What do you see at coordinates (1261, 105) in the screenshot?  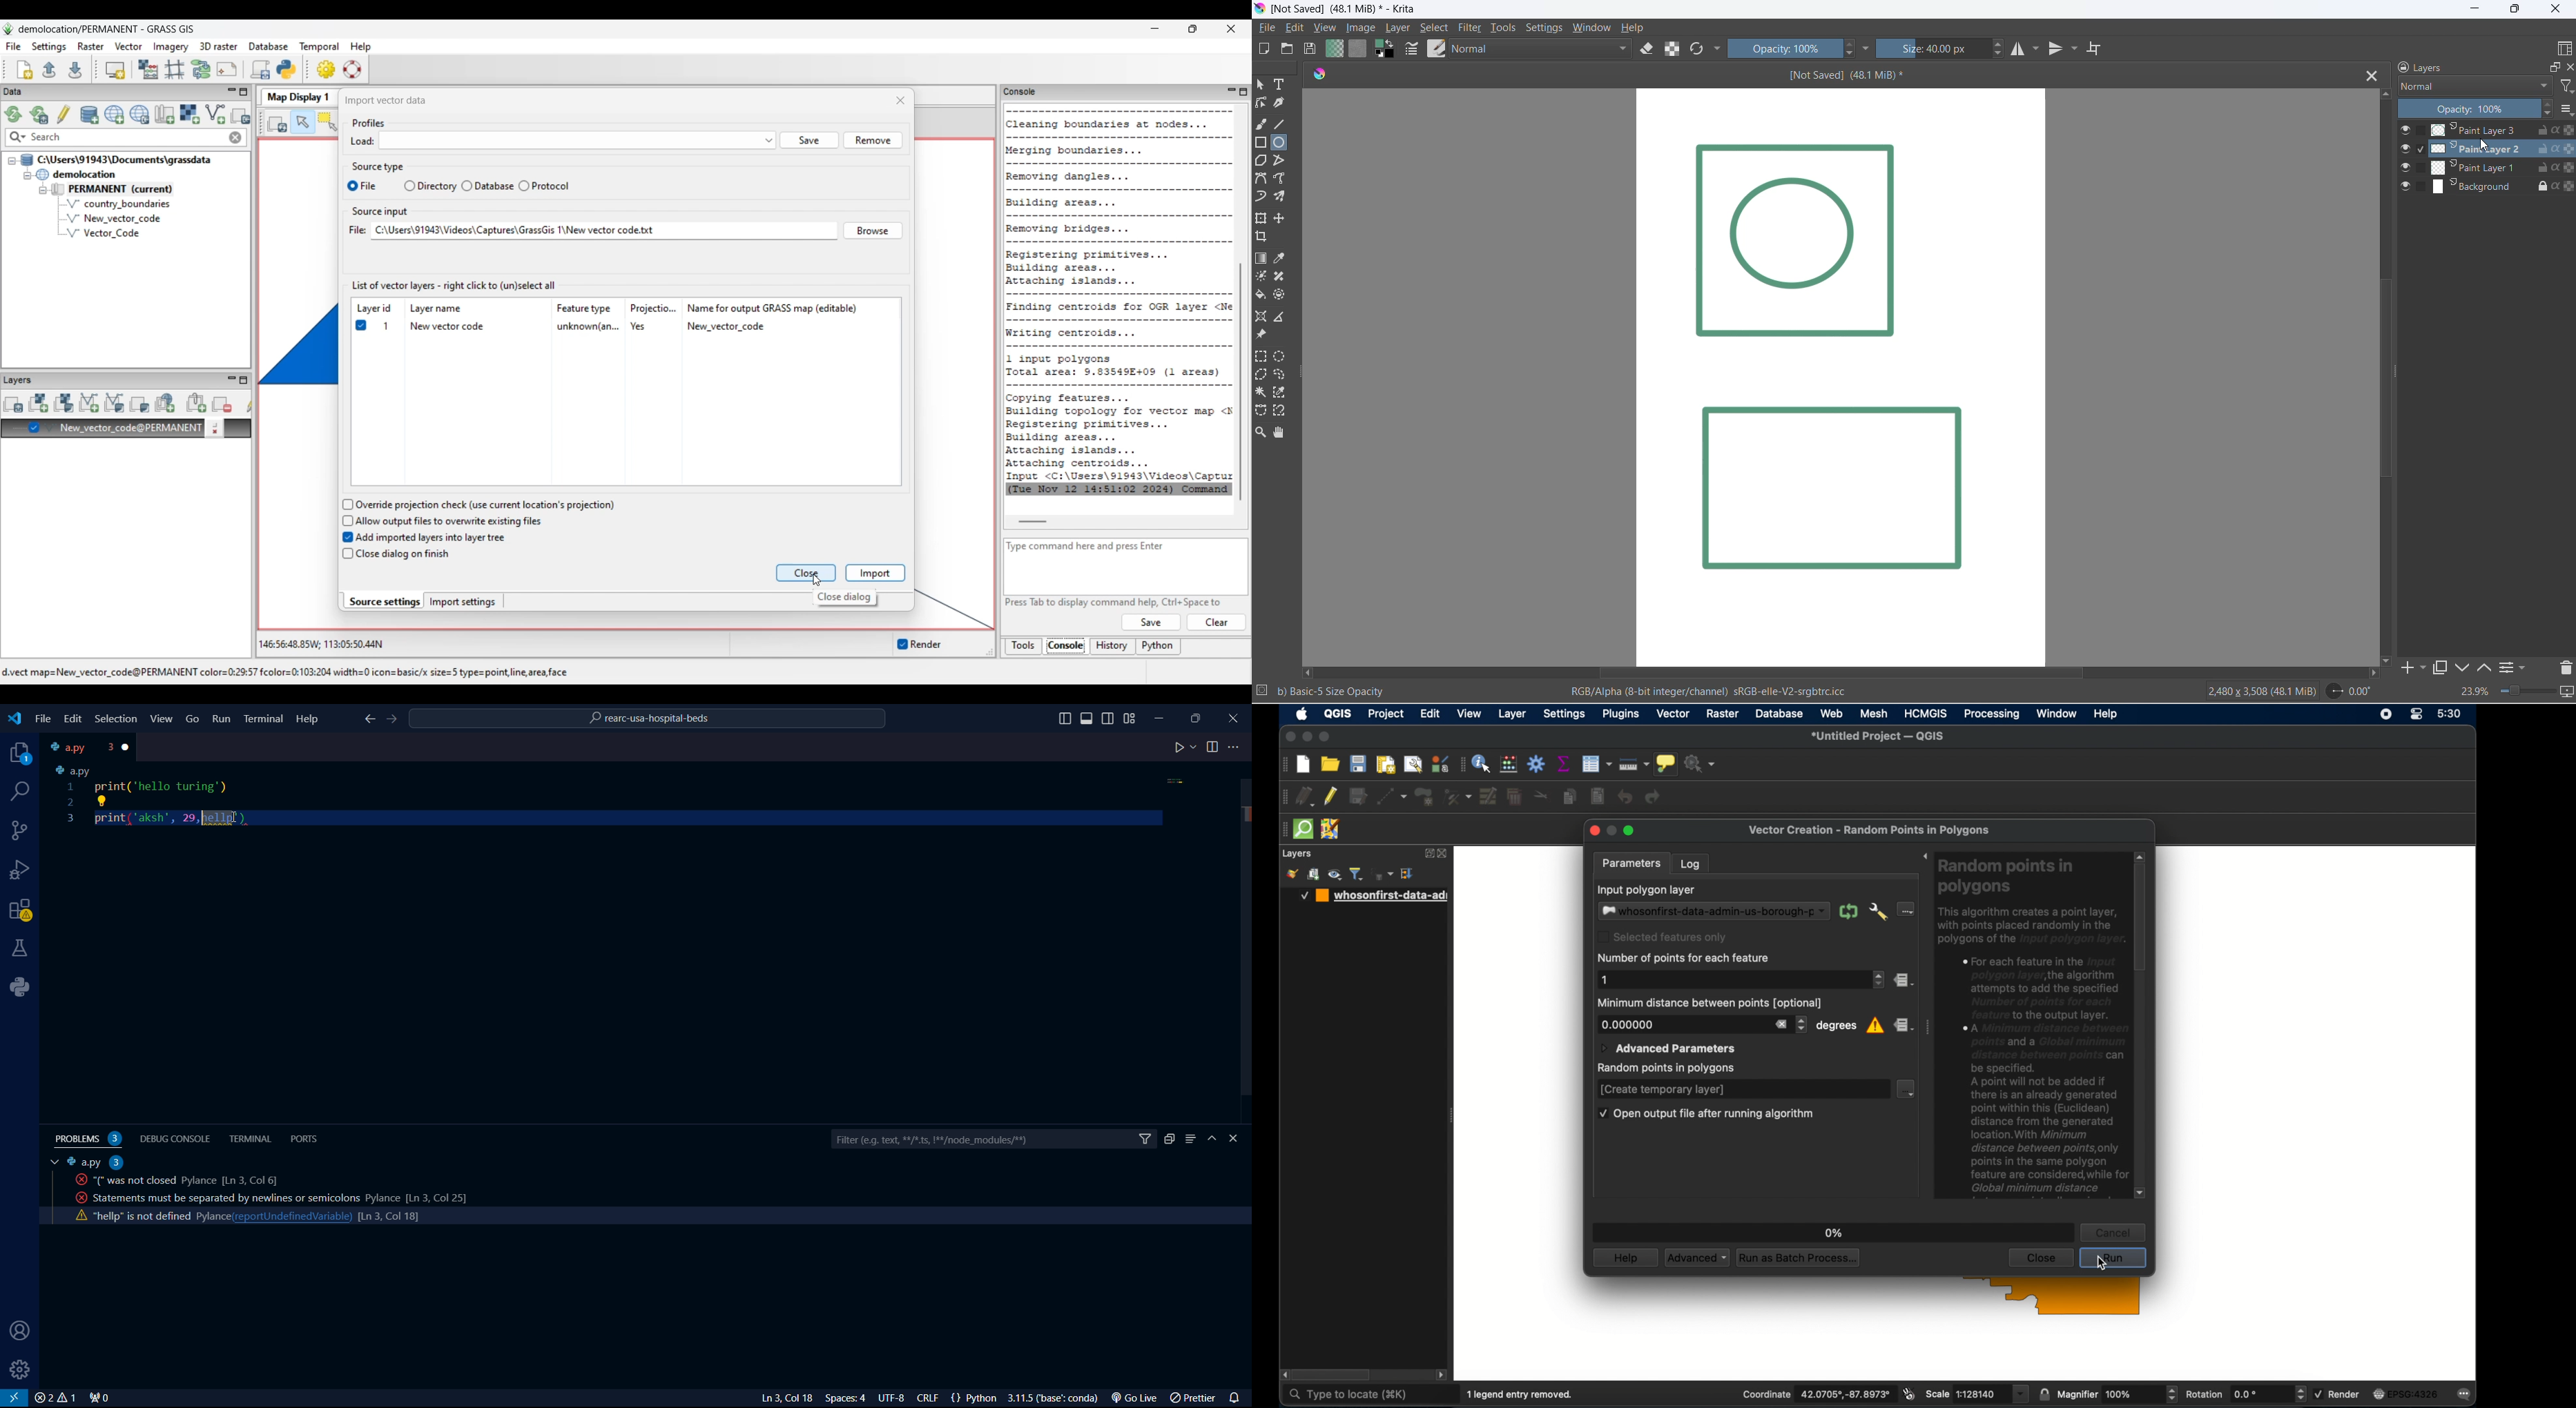 I see `edit shapes tool` at bounding box center [1261, 105].